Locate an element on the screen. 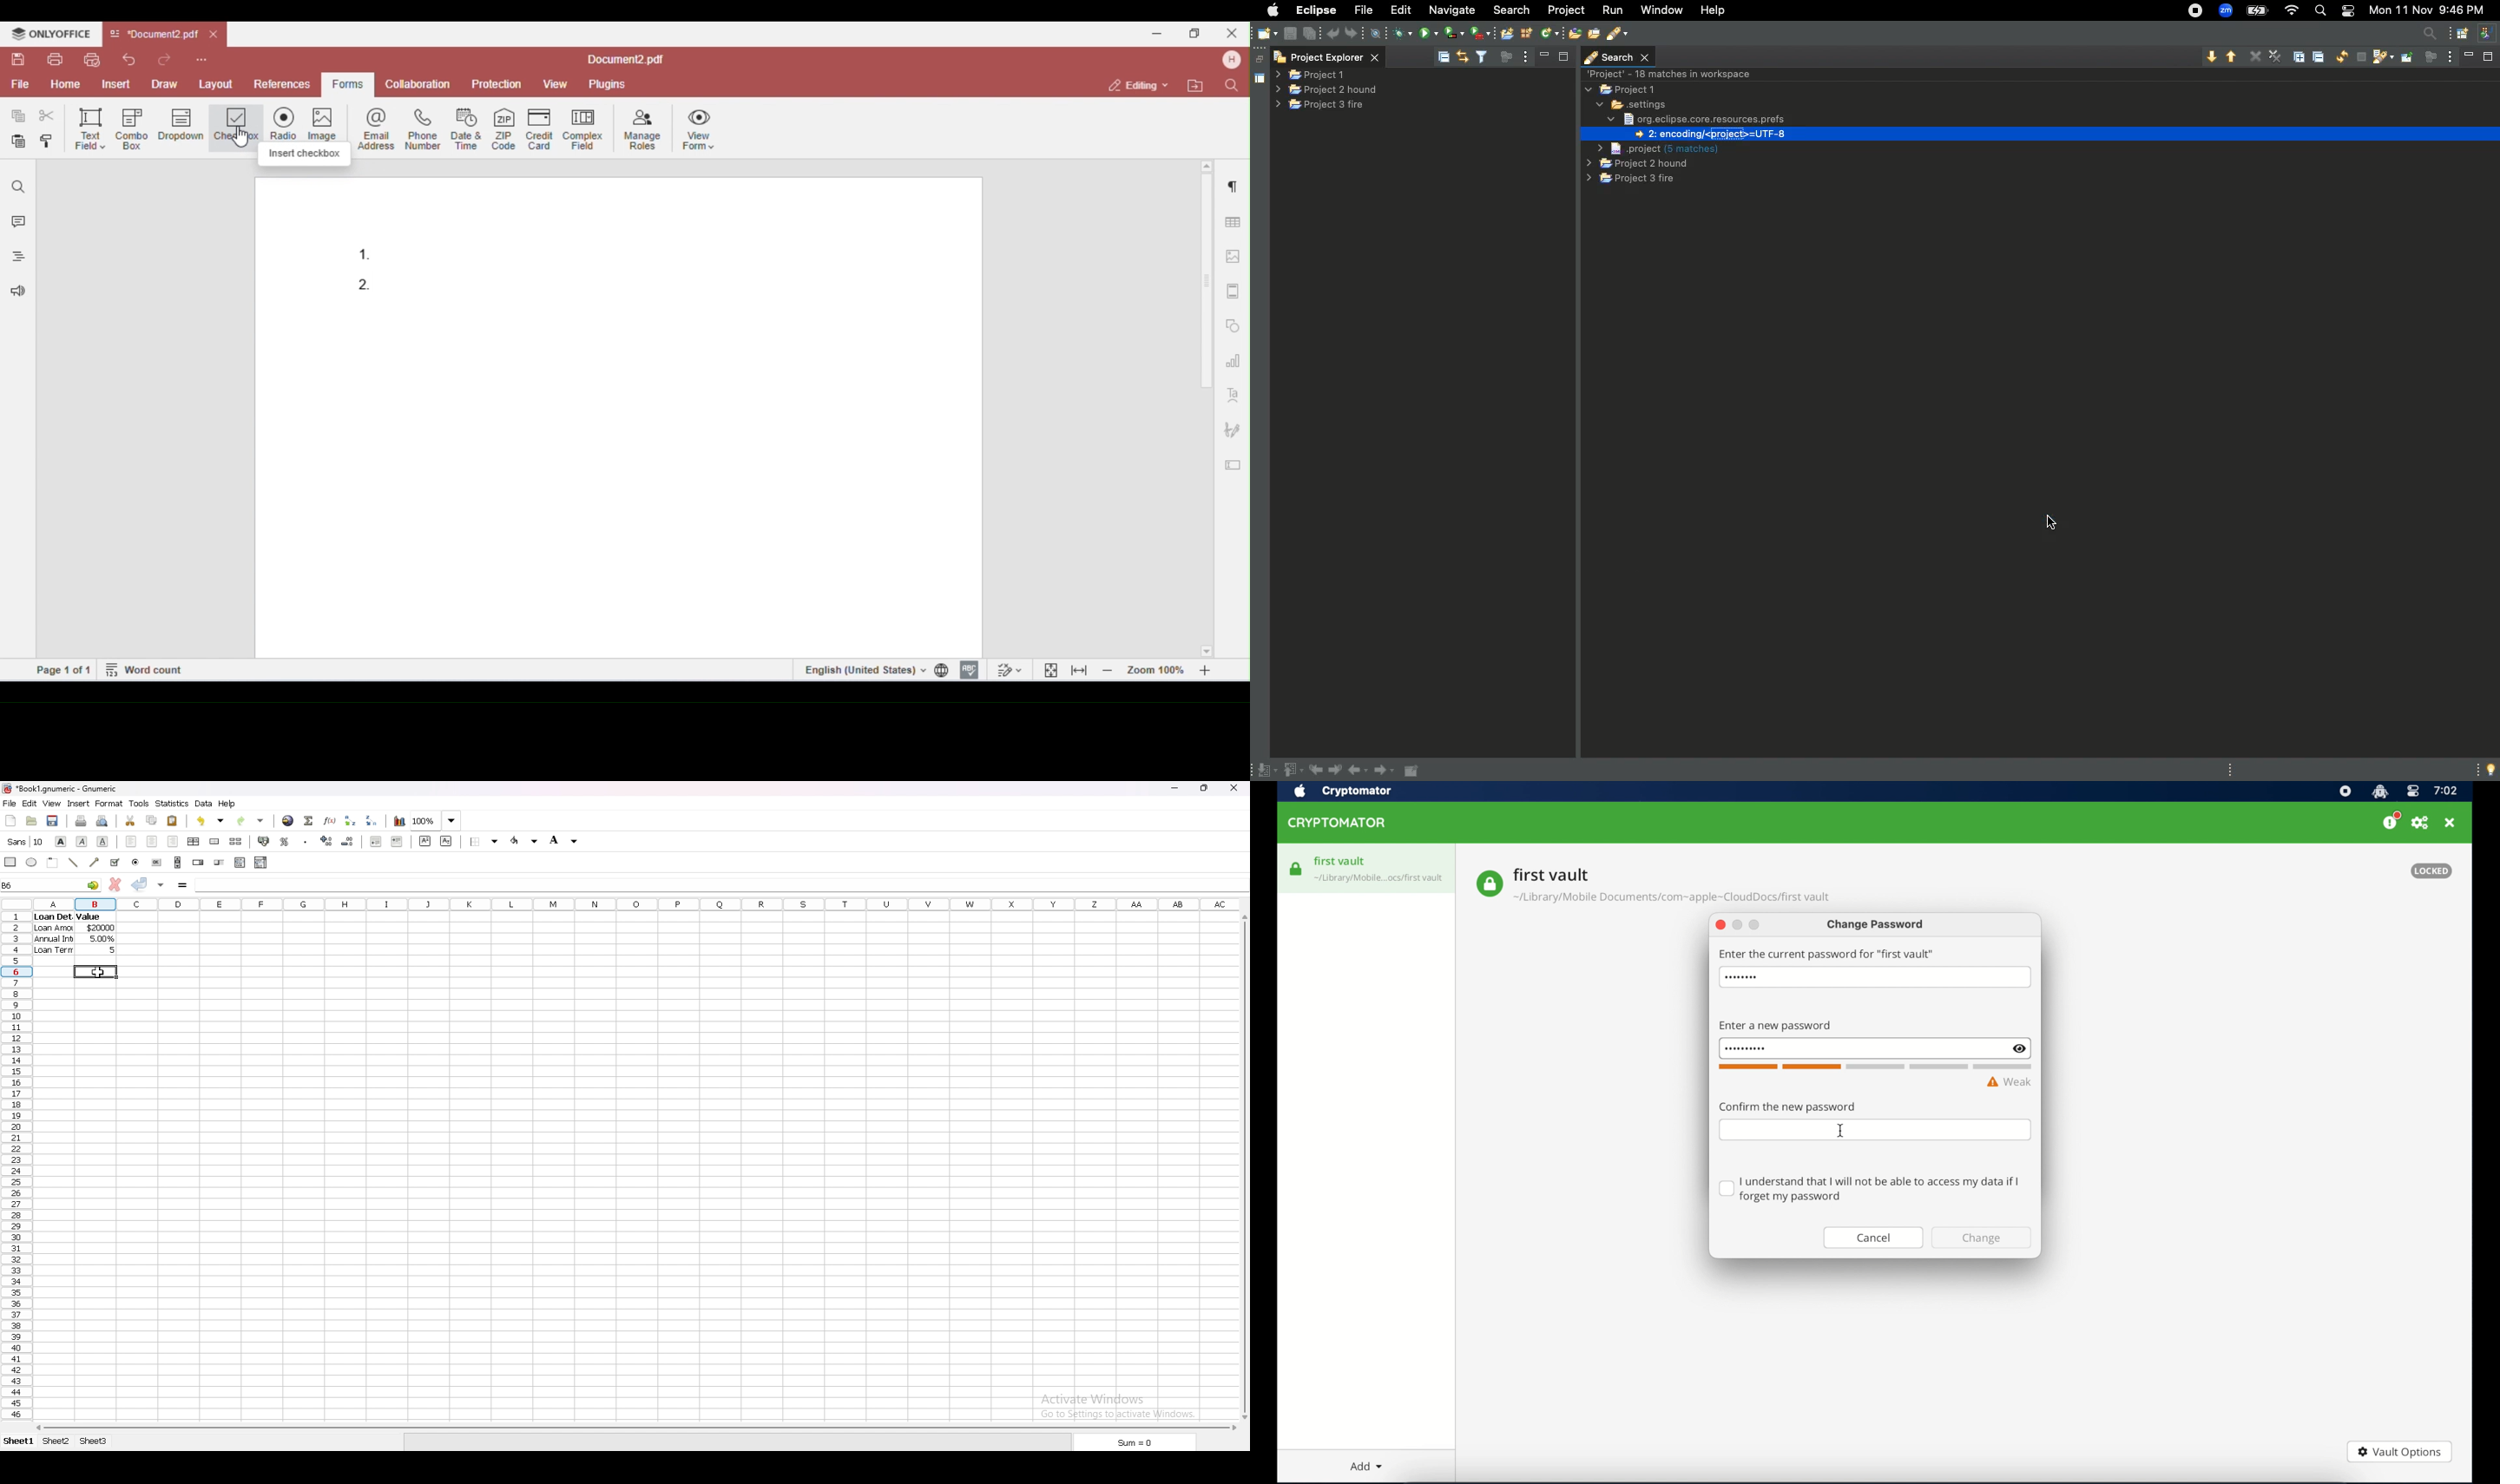  restore is located at coordinates (1258, 54).